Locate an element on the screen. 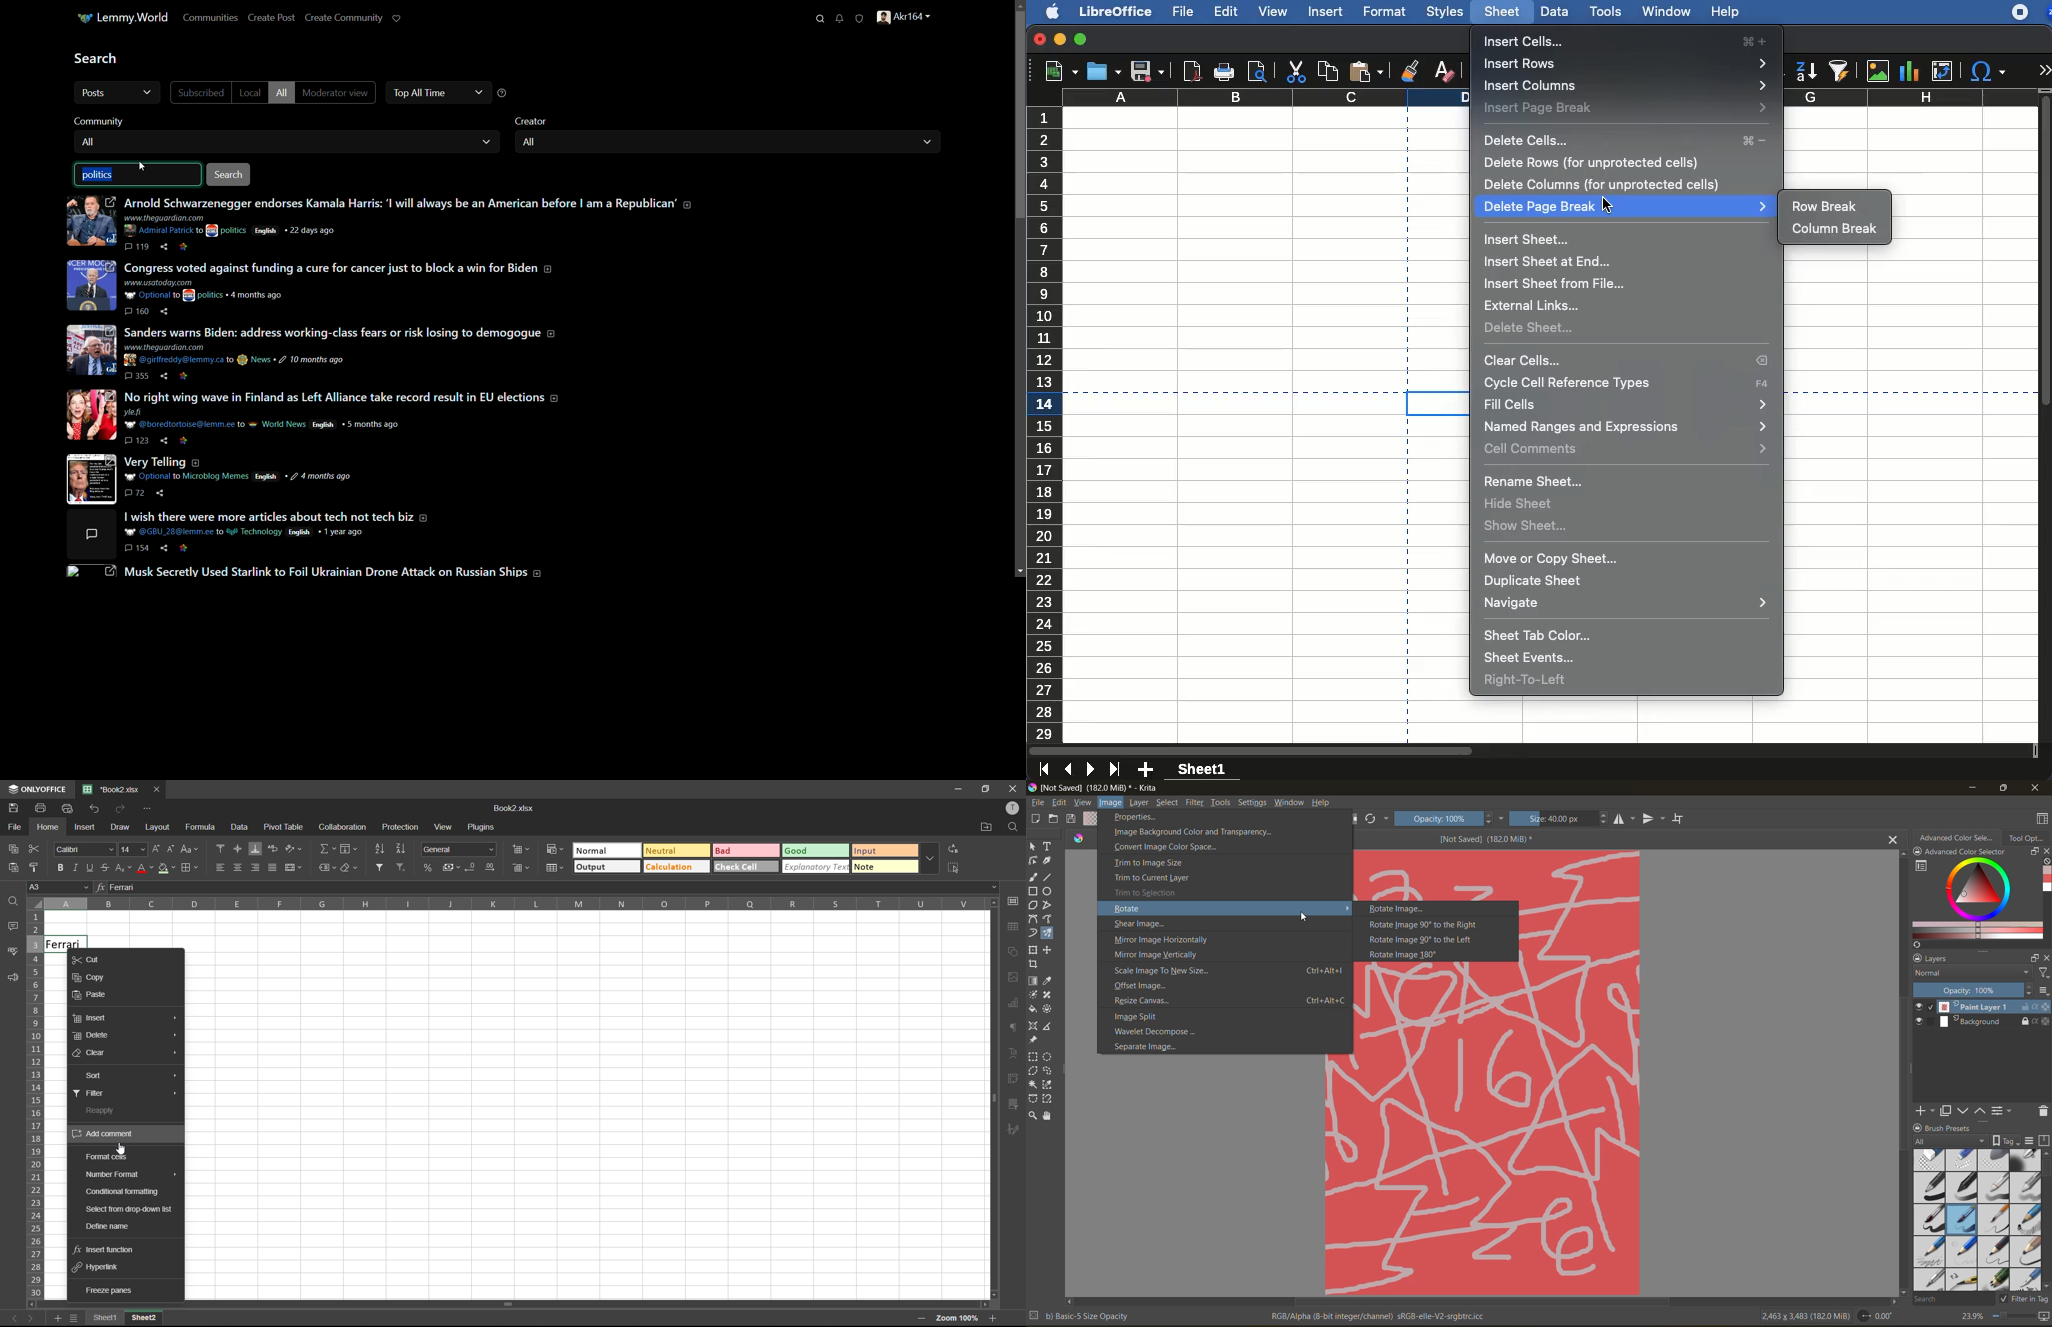 The height and width of the screenshot is (1344, 2072). insert function is located at coordinates (106, 1250).